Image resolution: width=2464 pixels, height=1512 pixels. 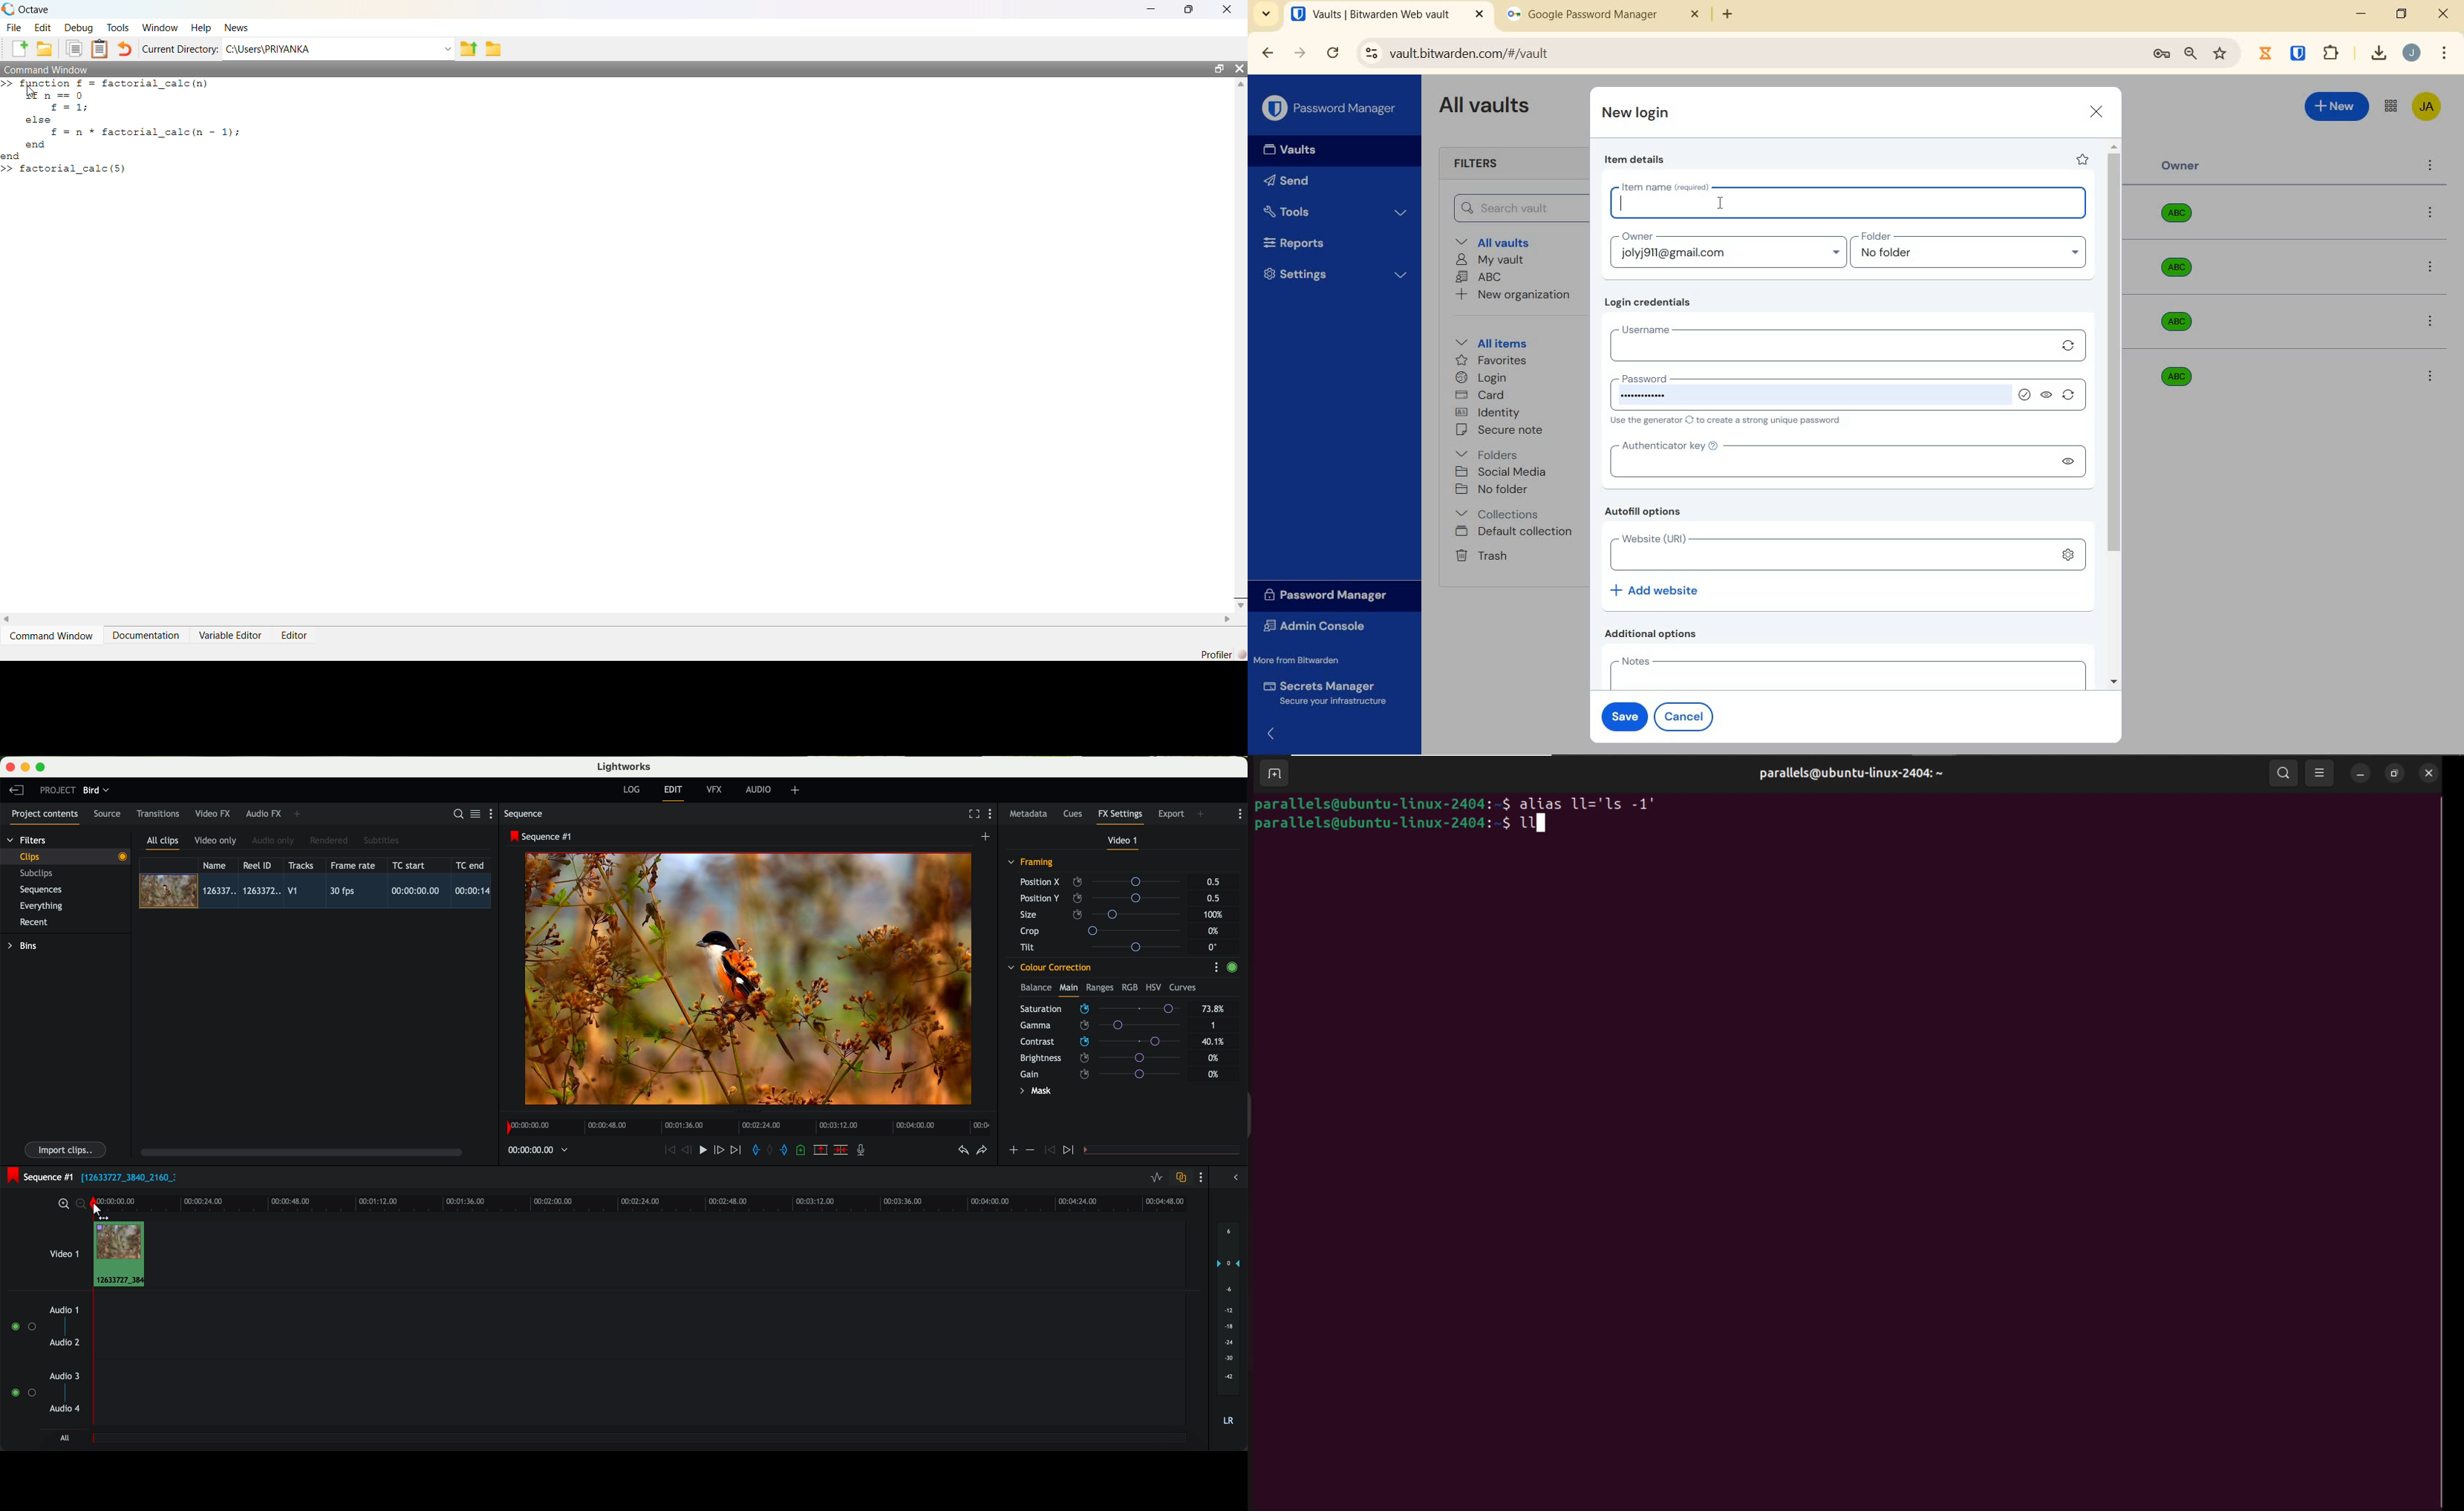 What do you see at coordinates (1311, 240) in the screenshot?
I see `Reports` at bounding box center [1311, 240].